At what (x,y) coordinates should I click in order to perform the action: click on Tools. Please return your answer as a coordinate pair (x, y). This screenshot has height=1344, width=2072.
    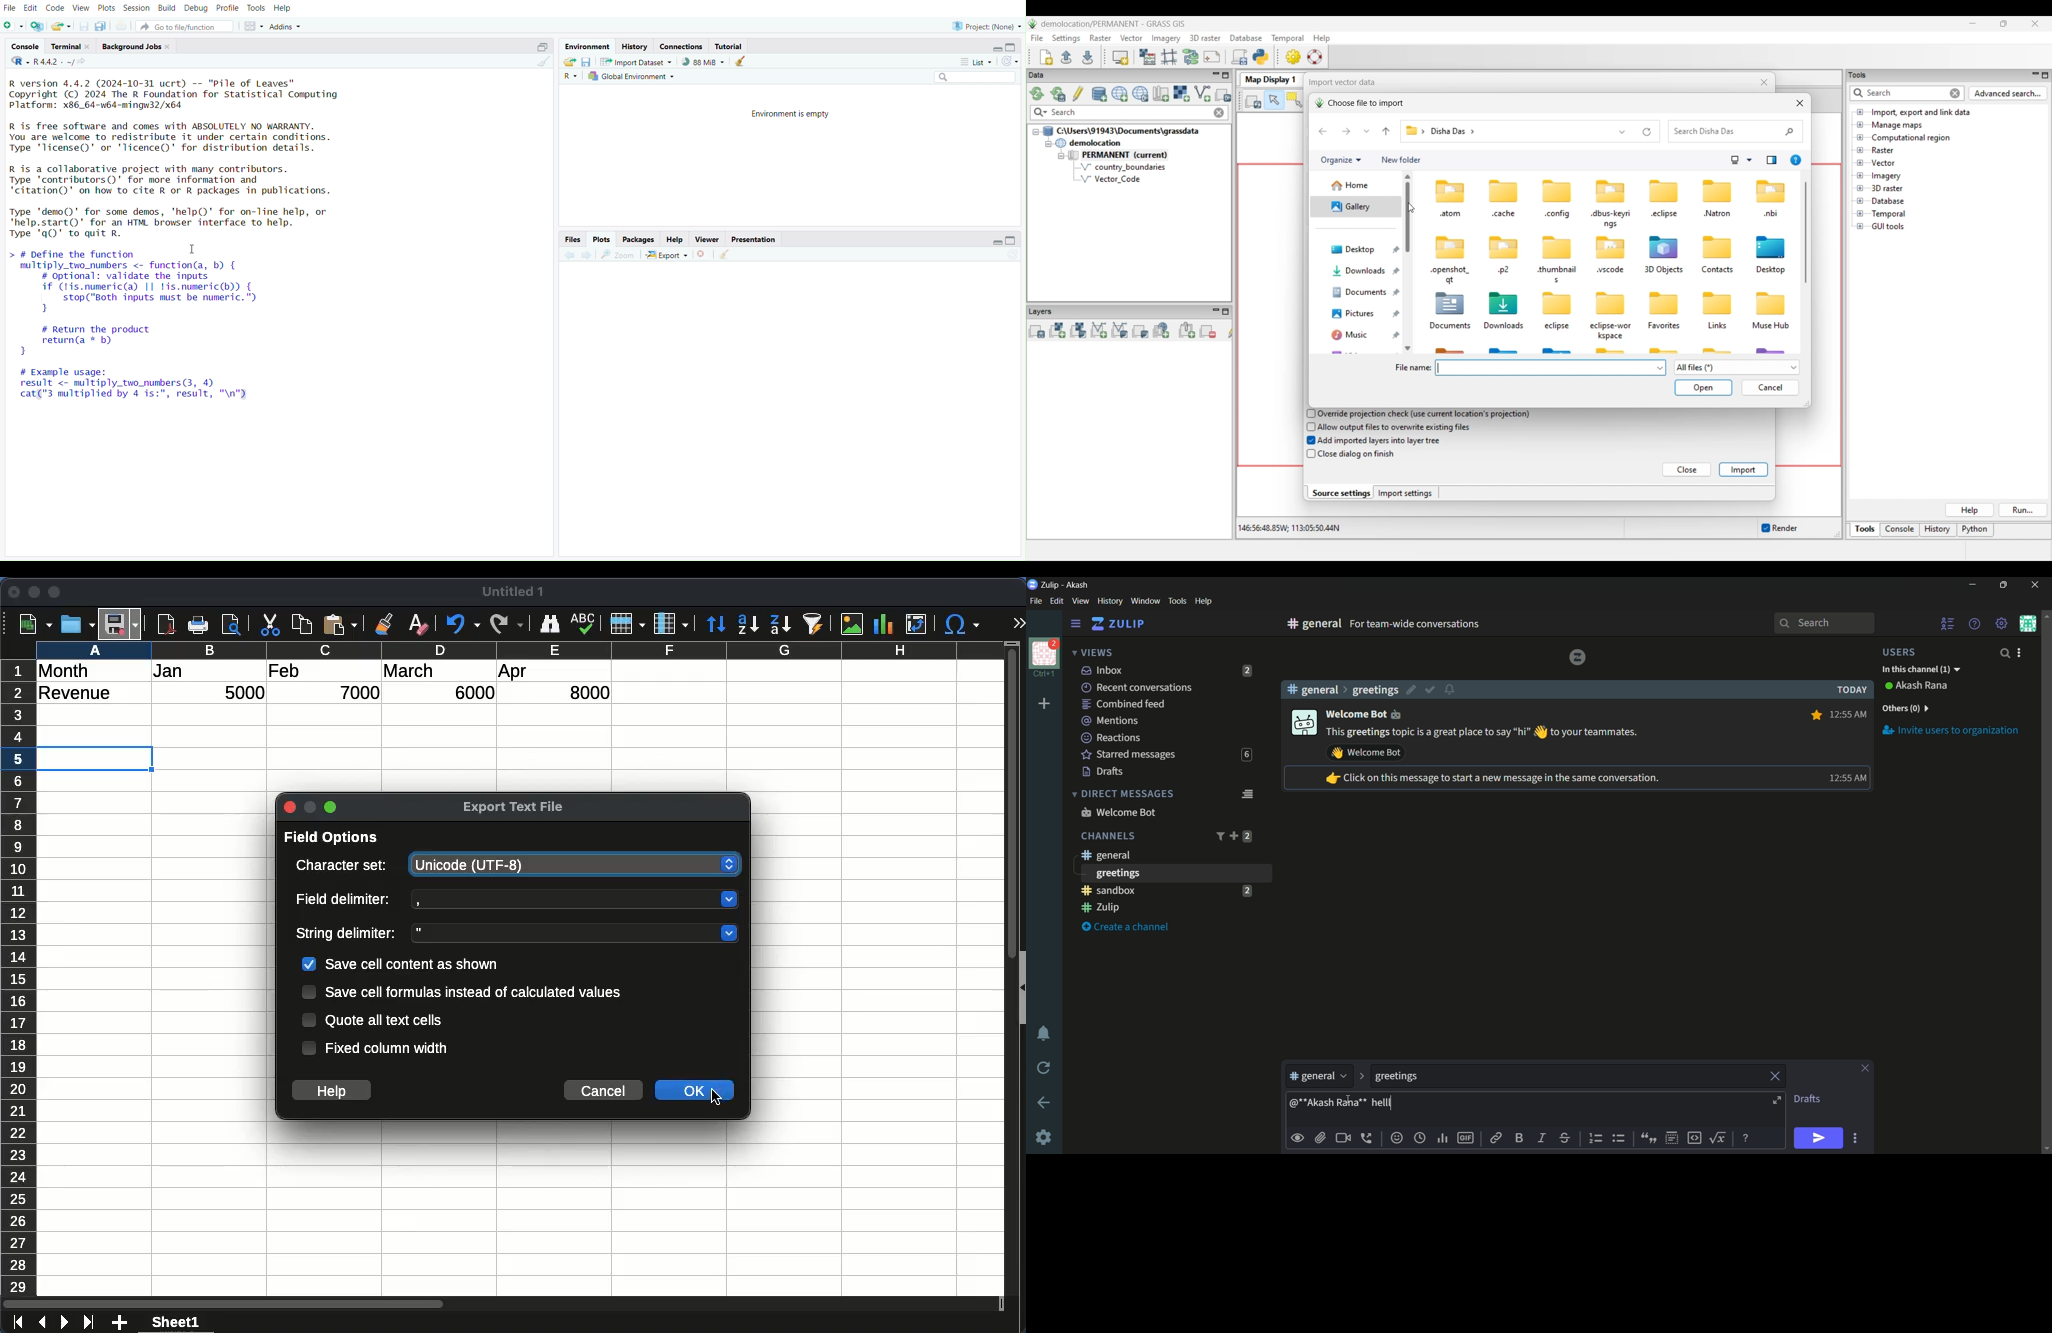
    Looking at the image, I should click on (254, 7).